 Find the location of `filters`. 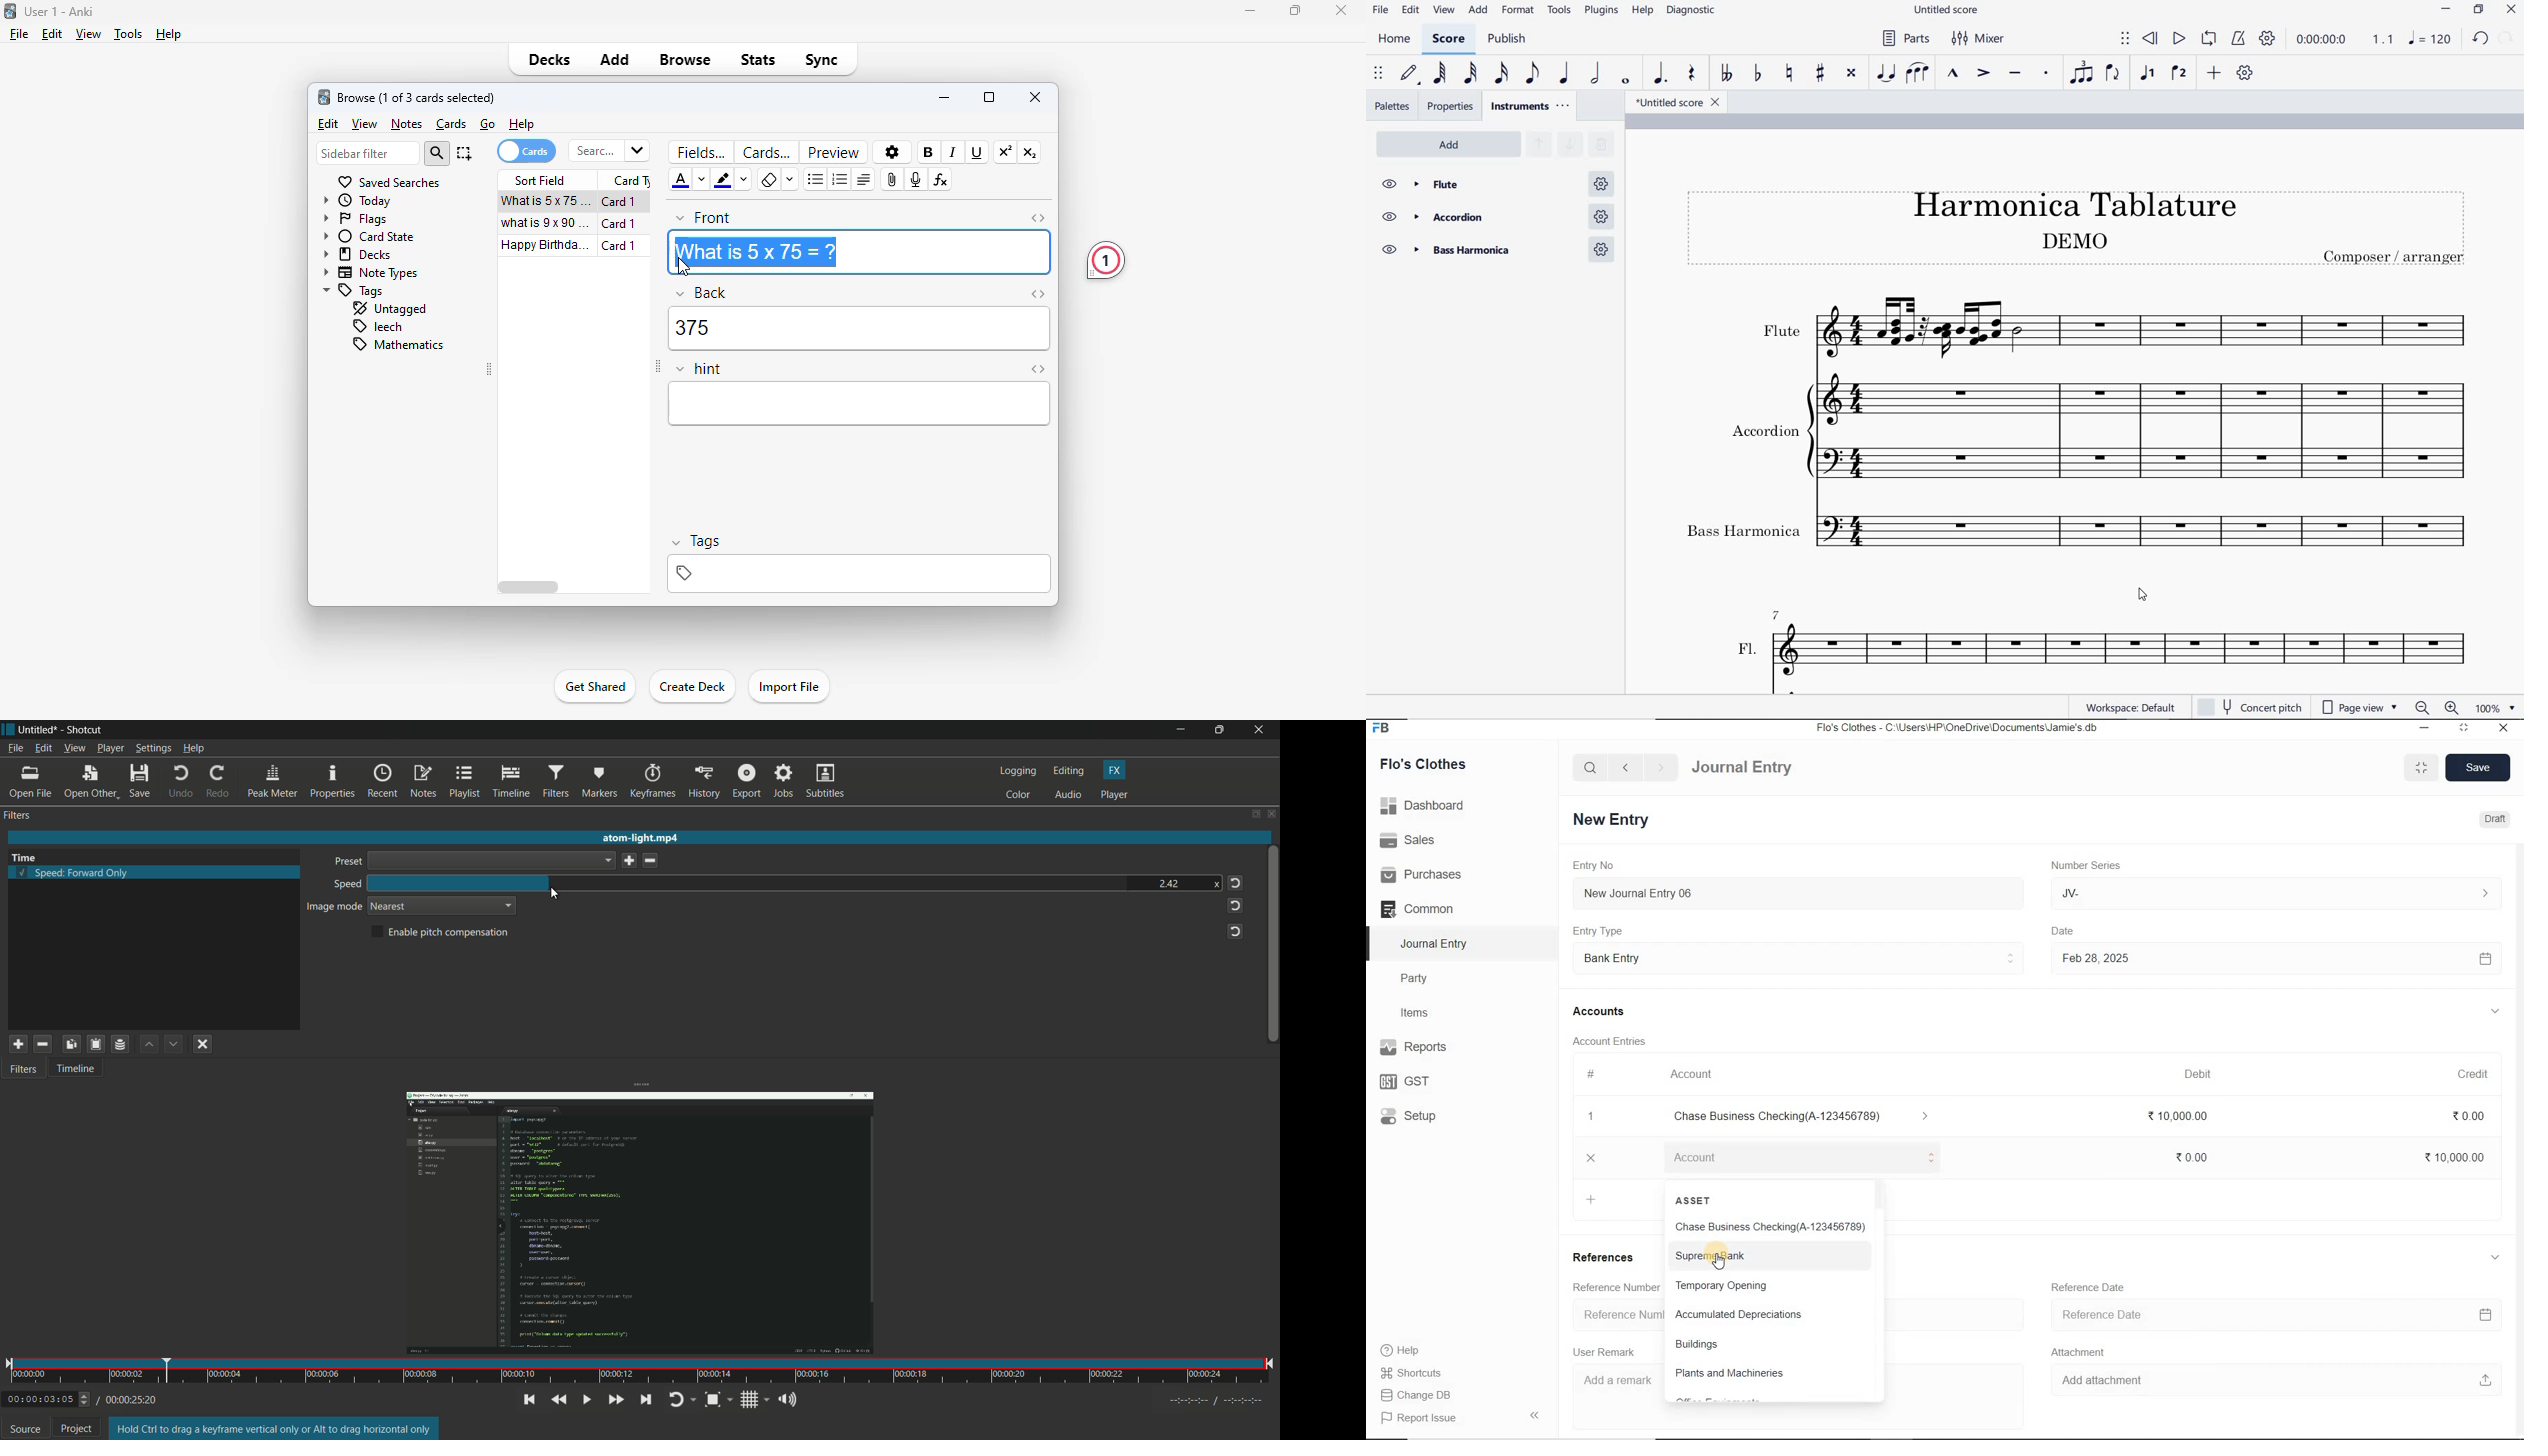

filters is located at coordinates (555, 782).